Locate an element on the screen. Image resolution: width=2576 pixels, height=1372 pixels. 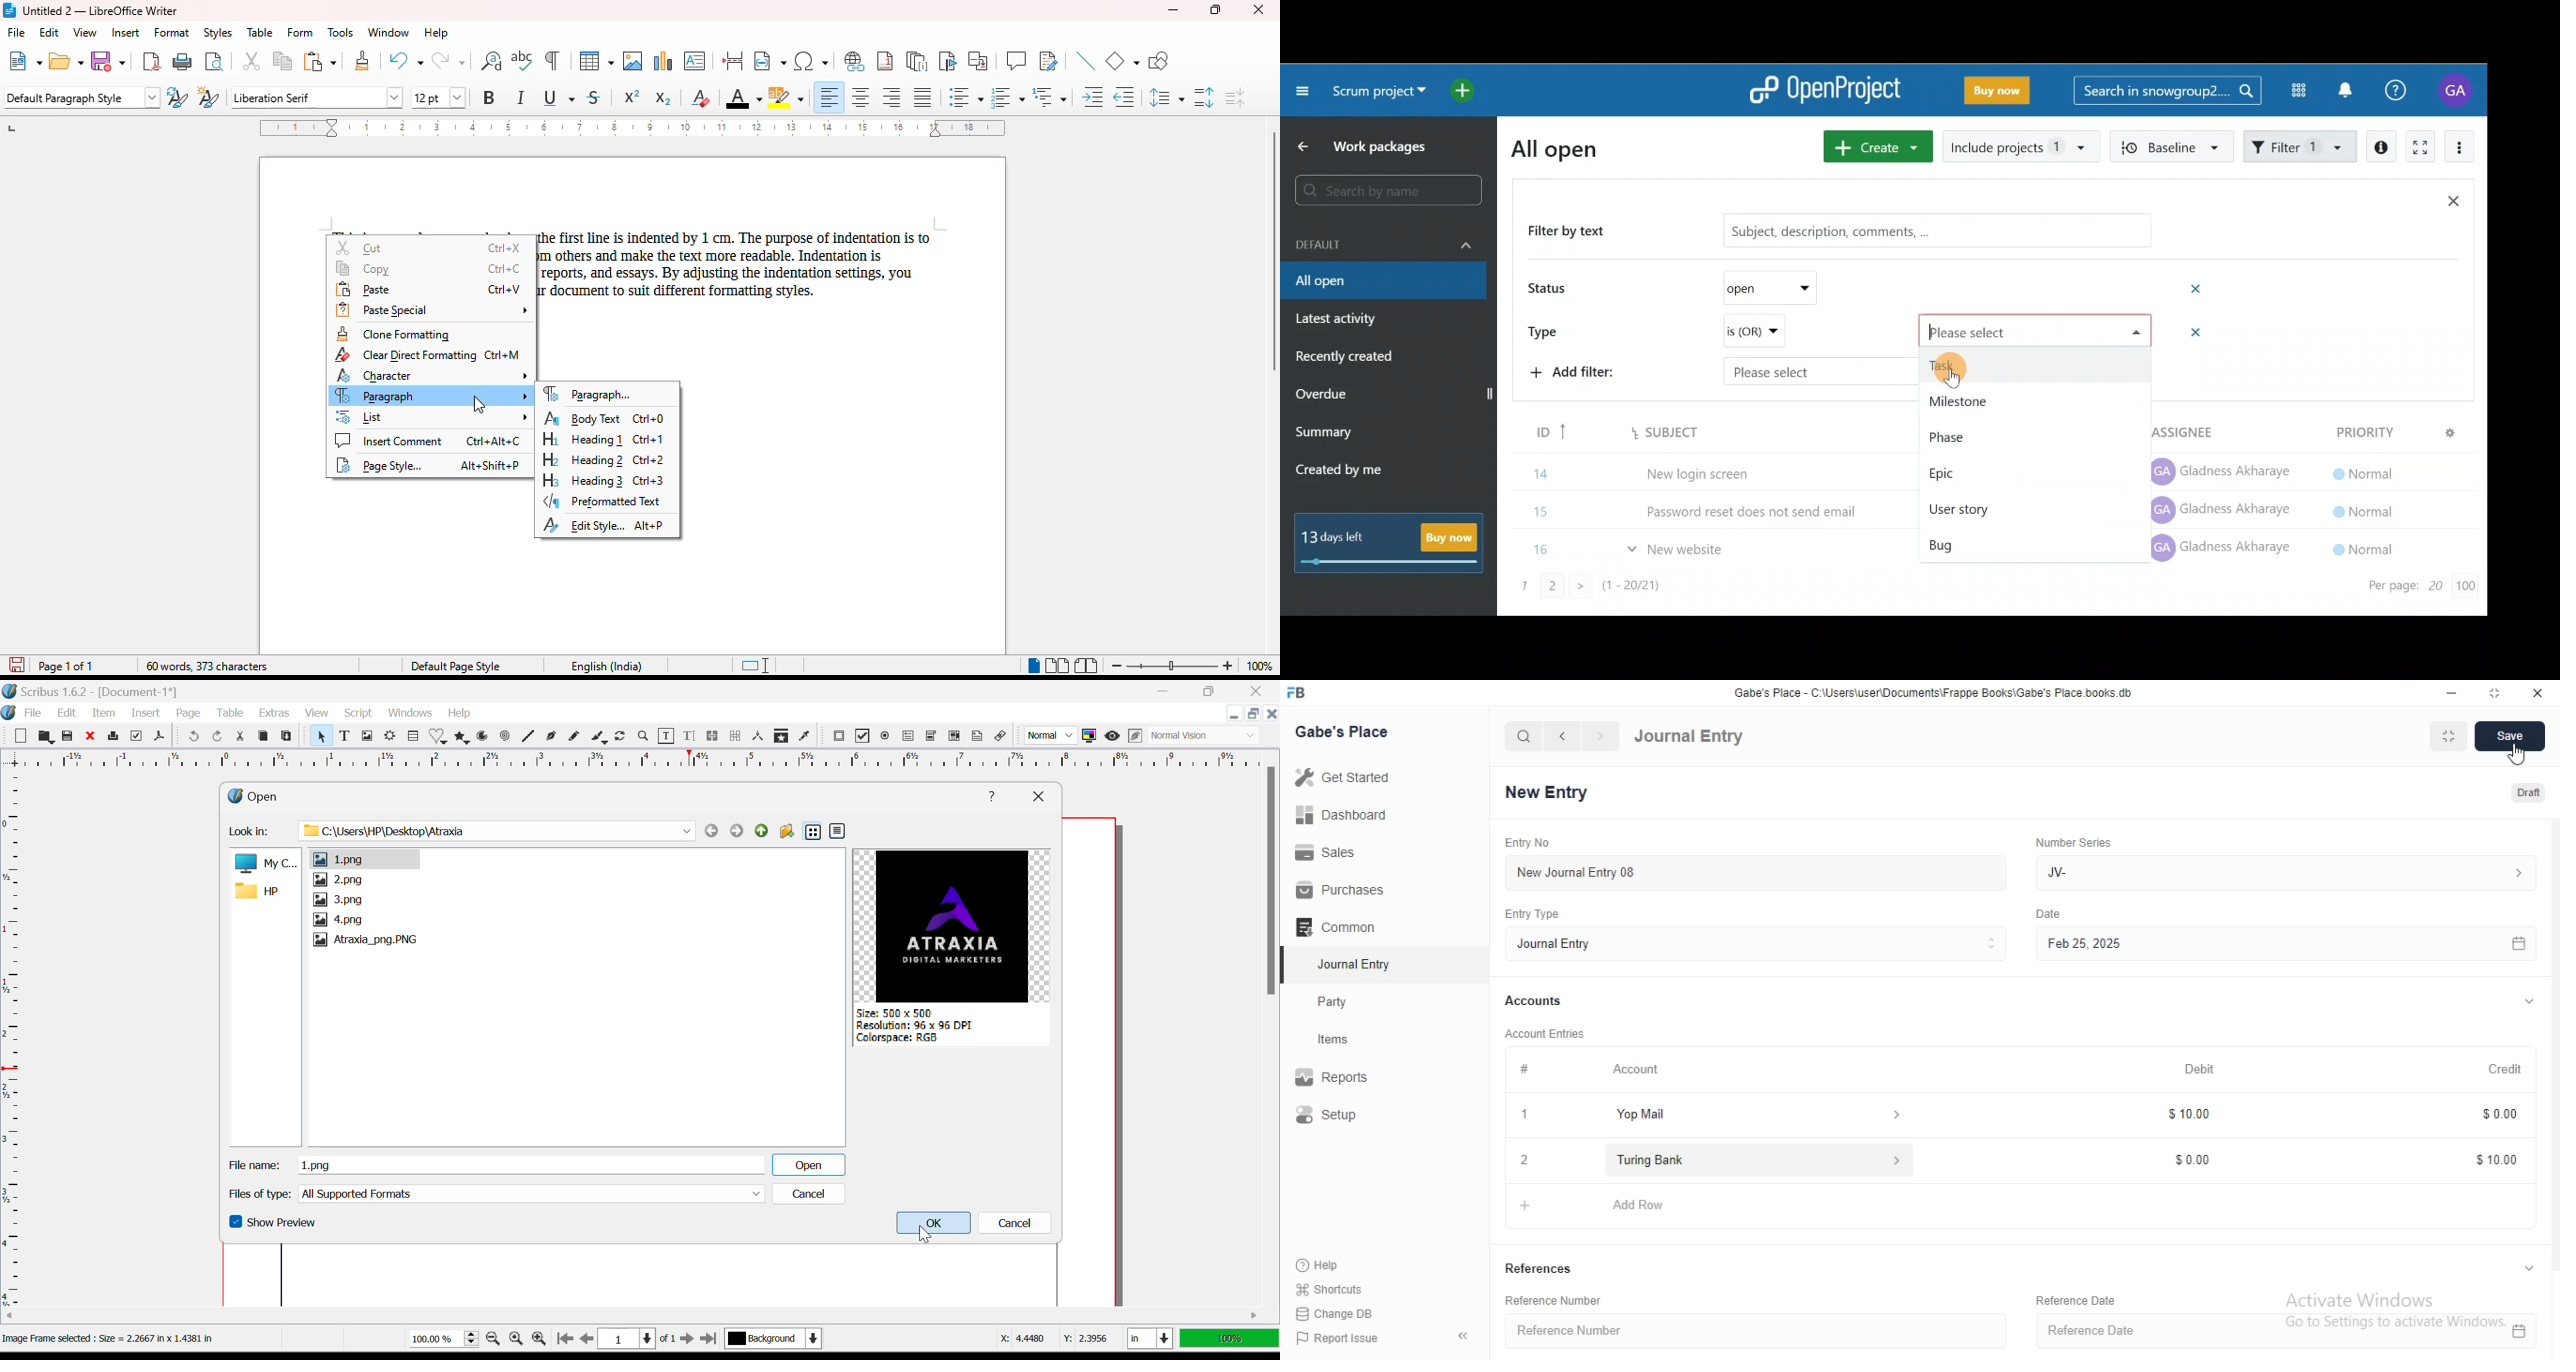
Save is located at coordinates (71, 738).